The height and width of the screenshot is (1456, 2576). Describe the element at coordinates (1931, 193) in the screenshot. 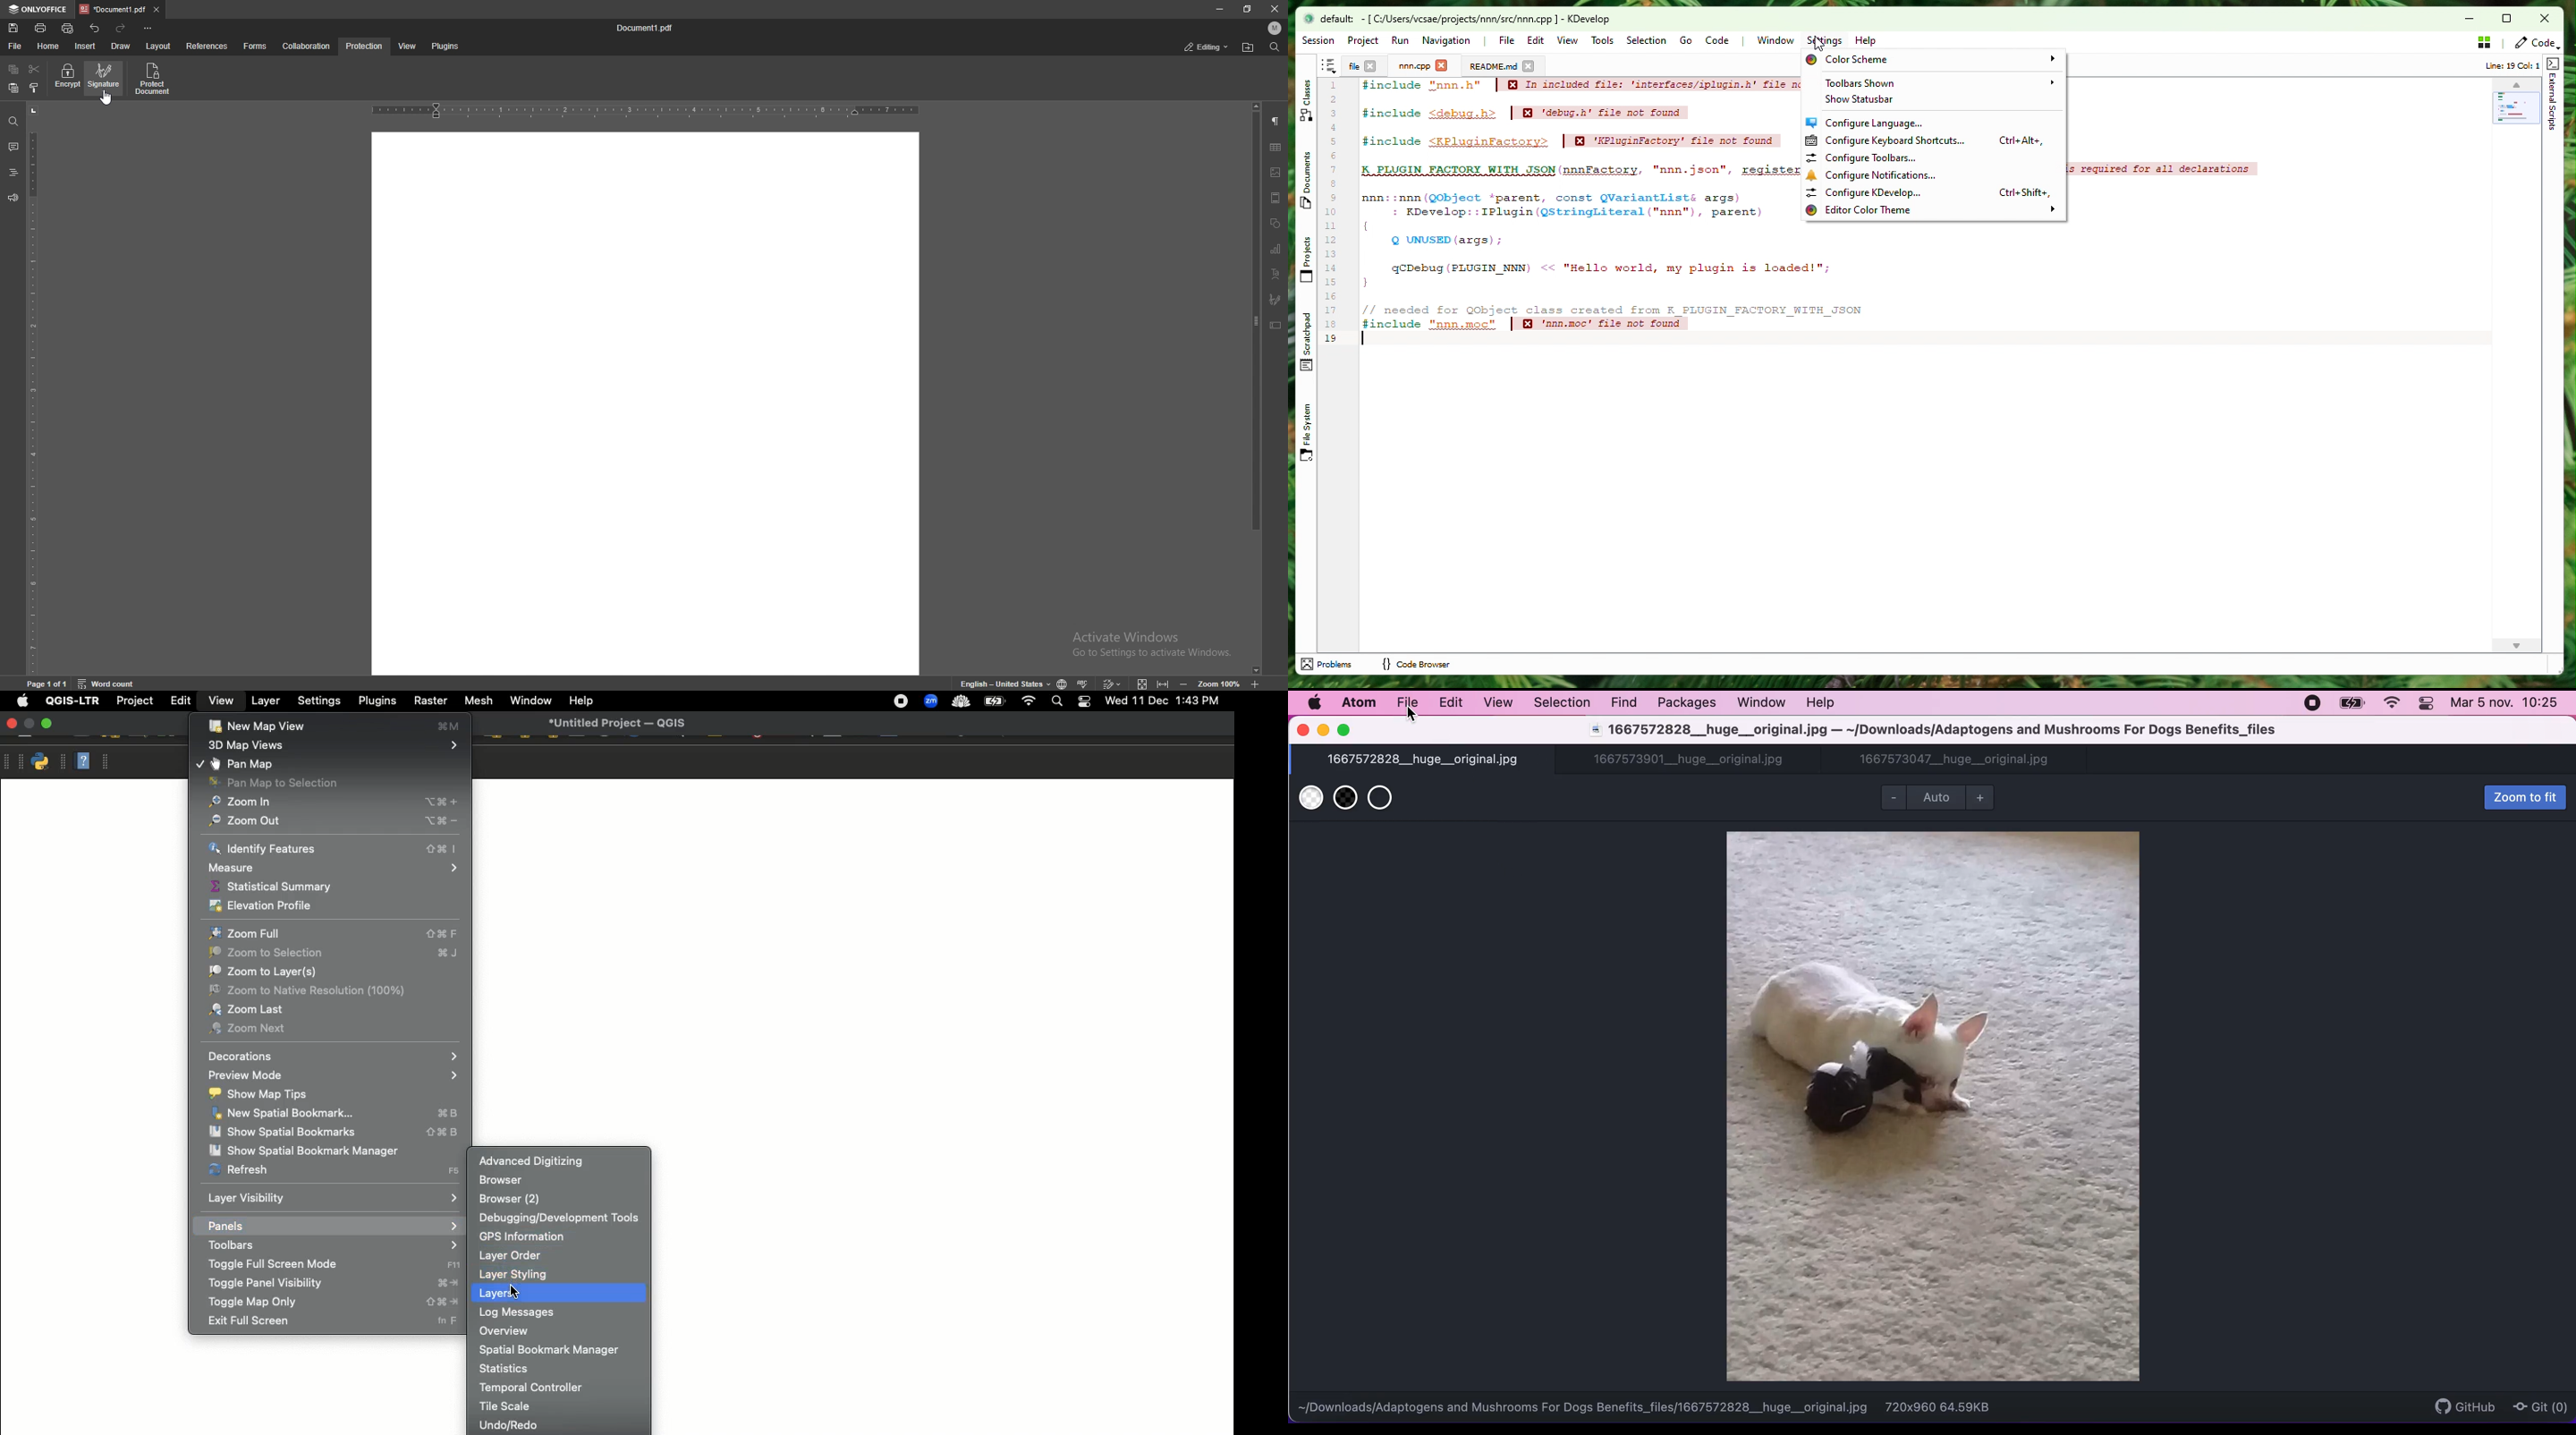

I see `Configure kdevelop` at that location.